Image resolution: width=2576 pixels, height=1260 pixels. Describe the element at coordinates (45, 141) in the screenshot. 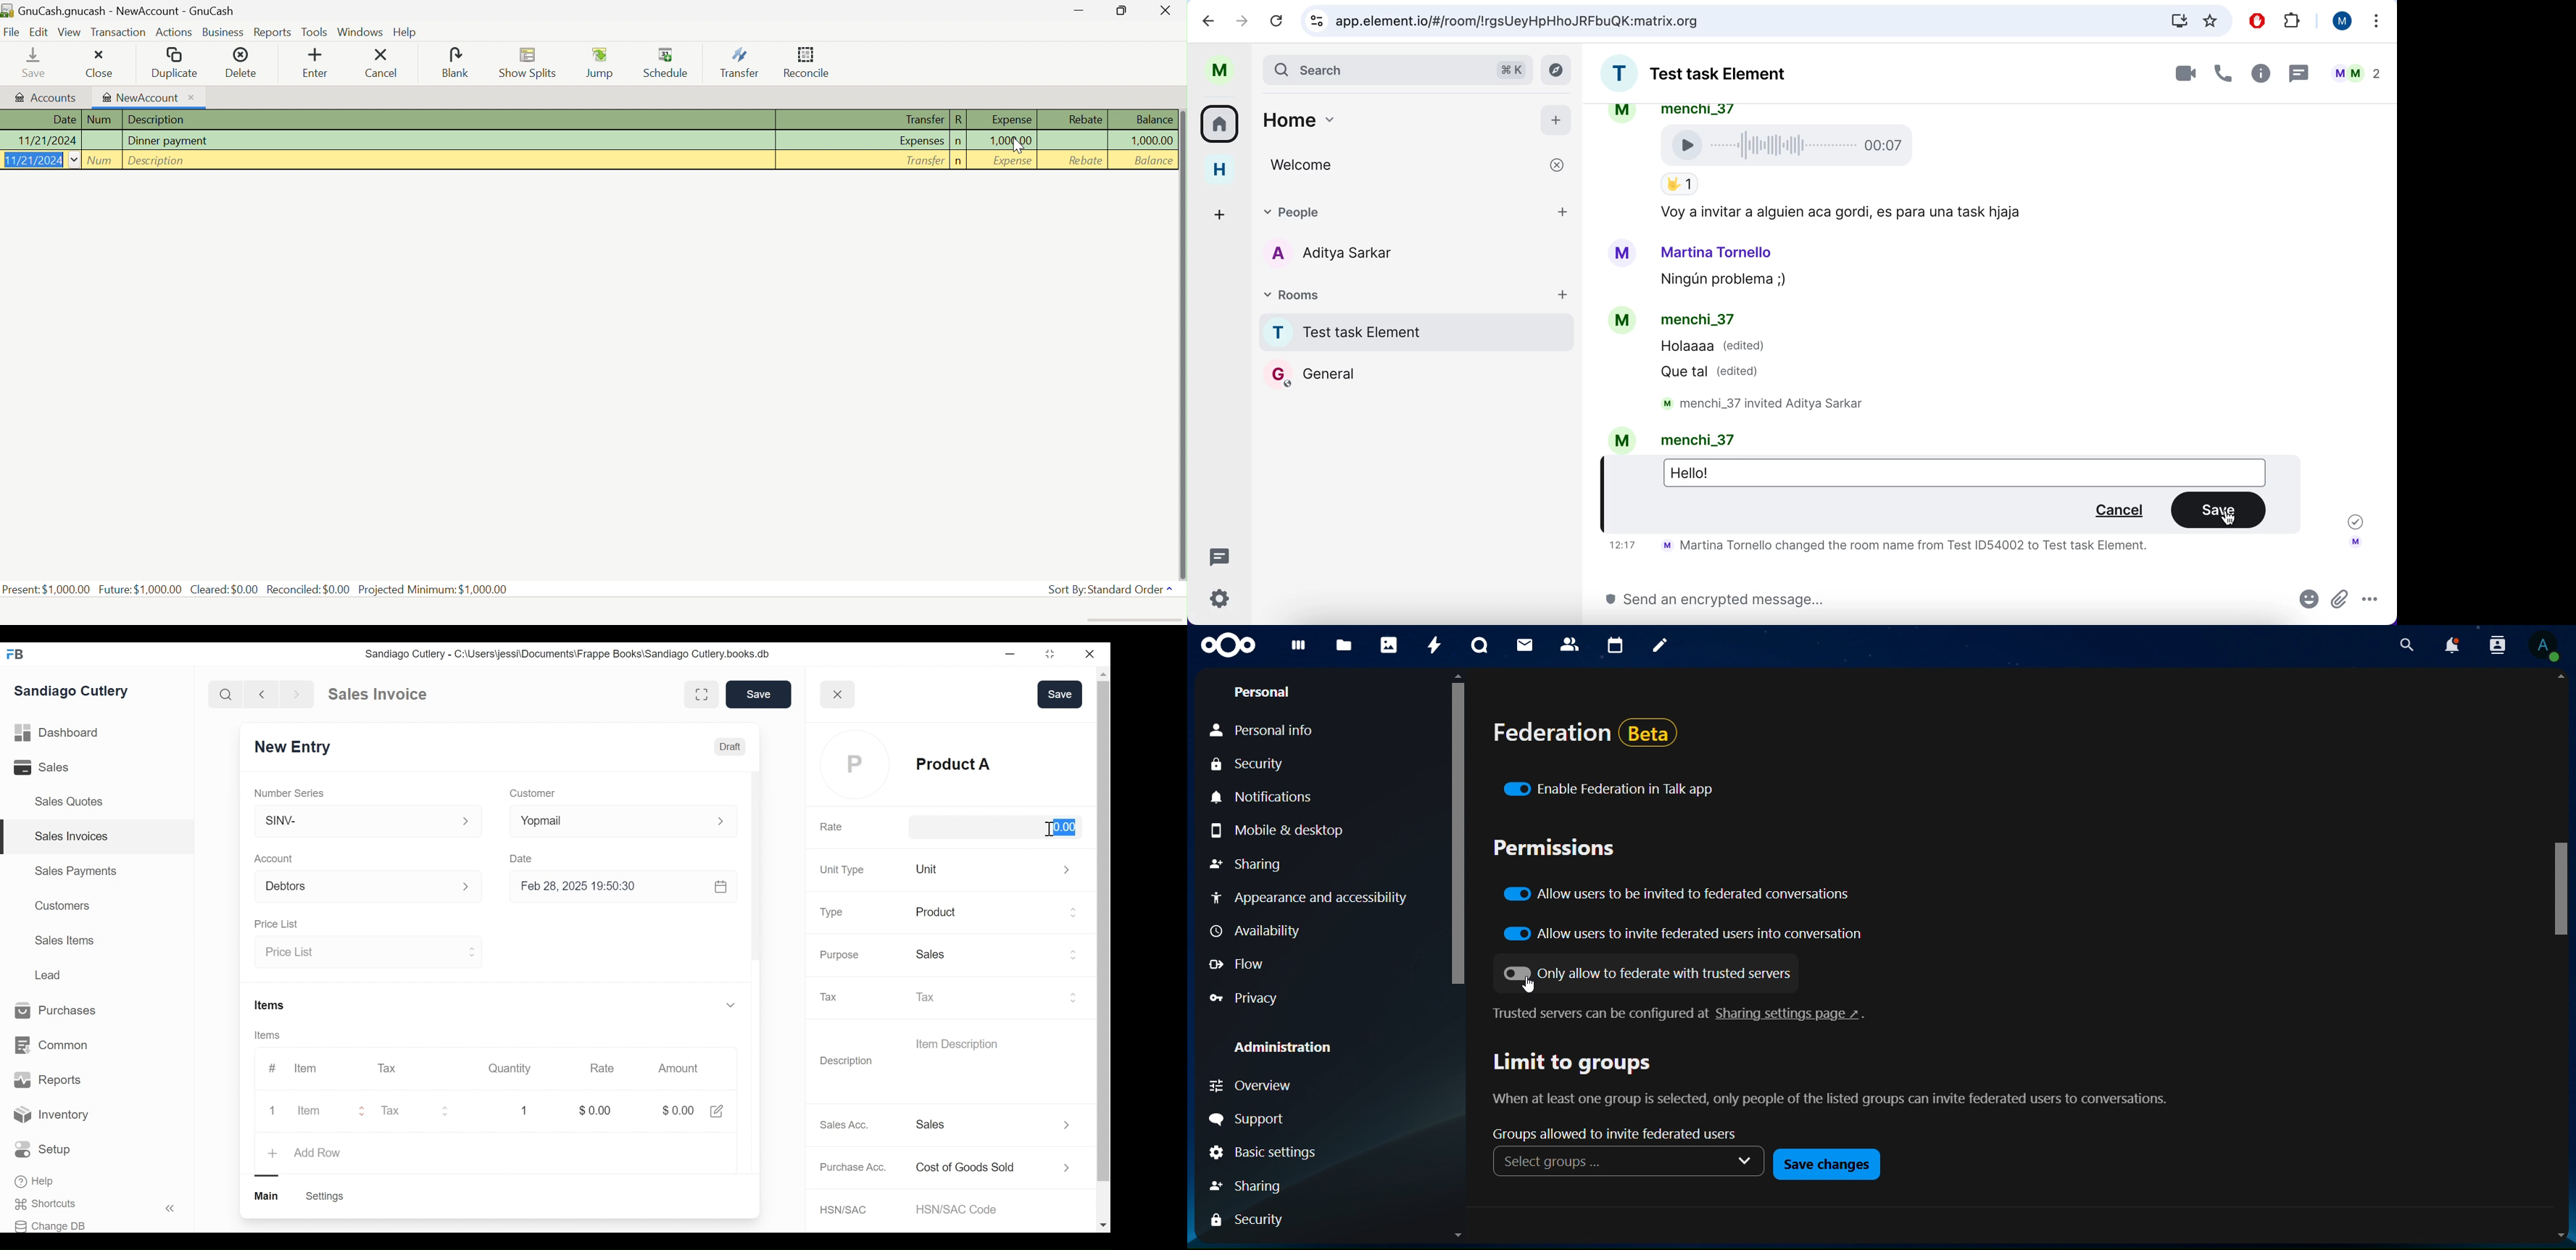

I see `11/21/2024` at that location.